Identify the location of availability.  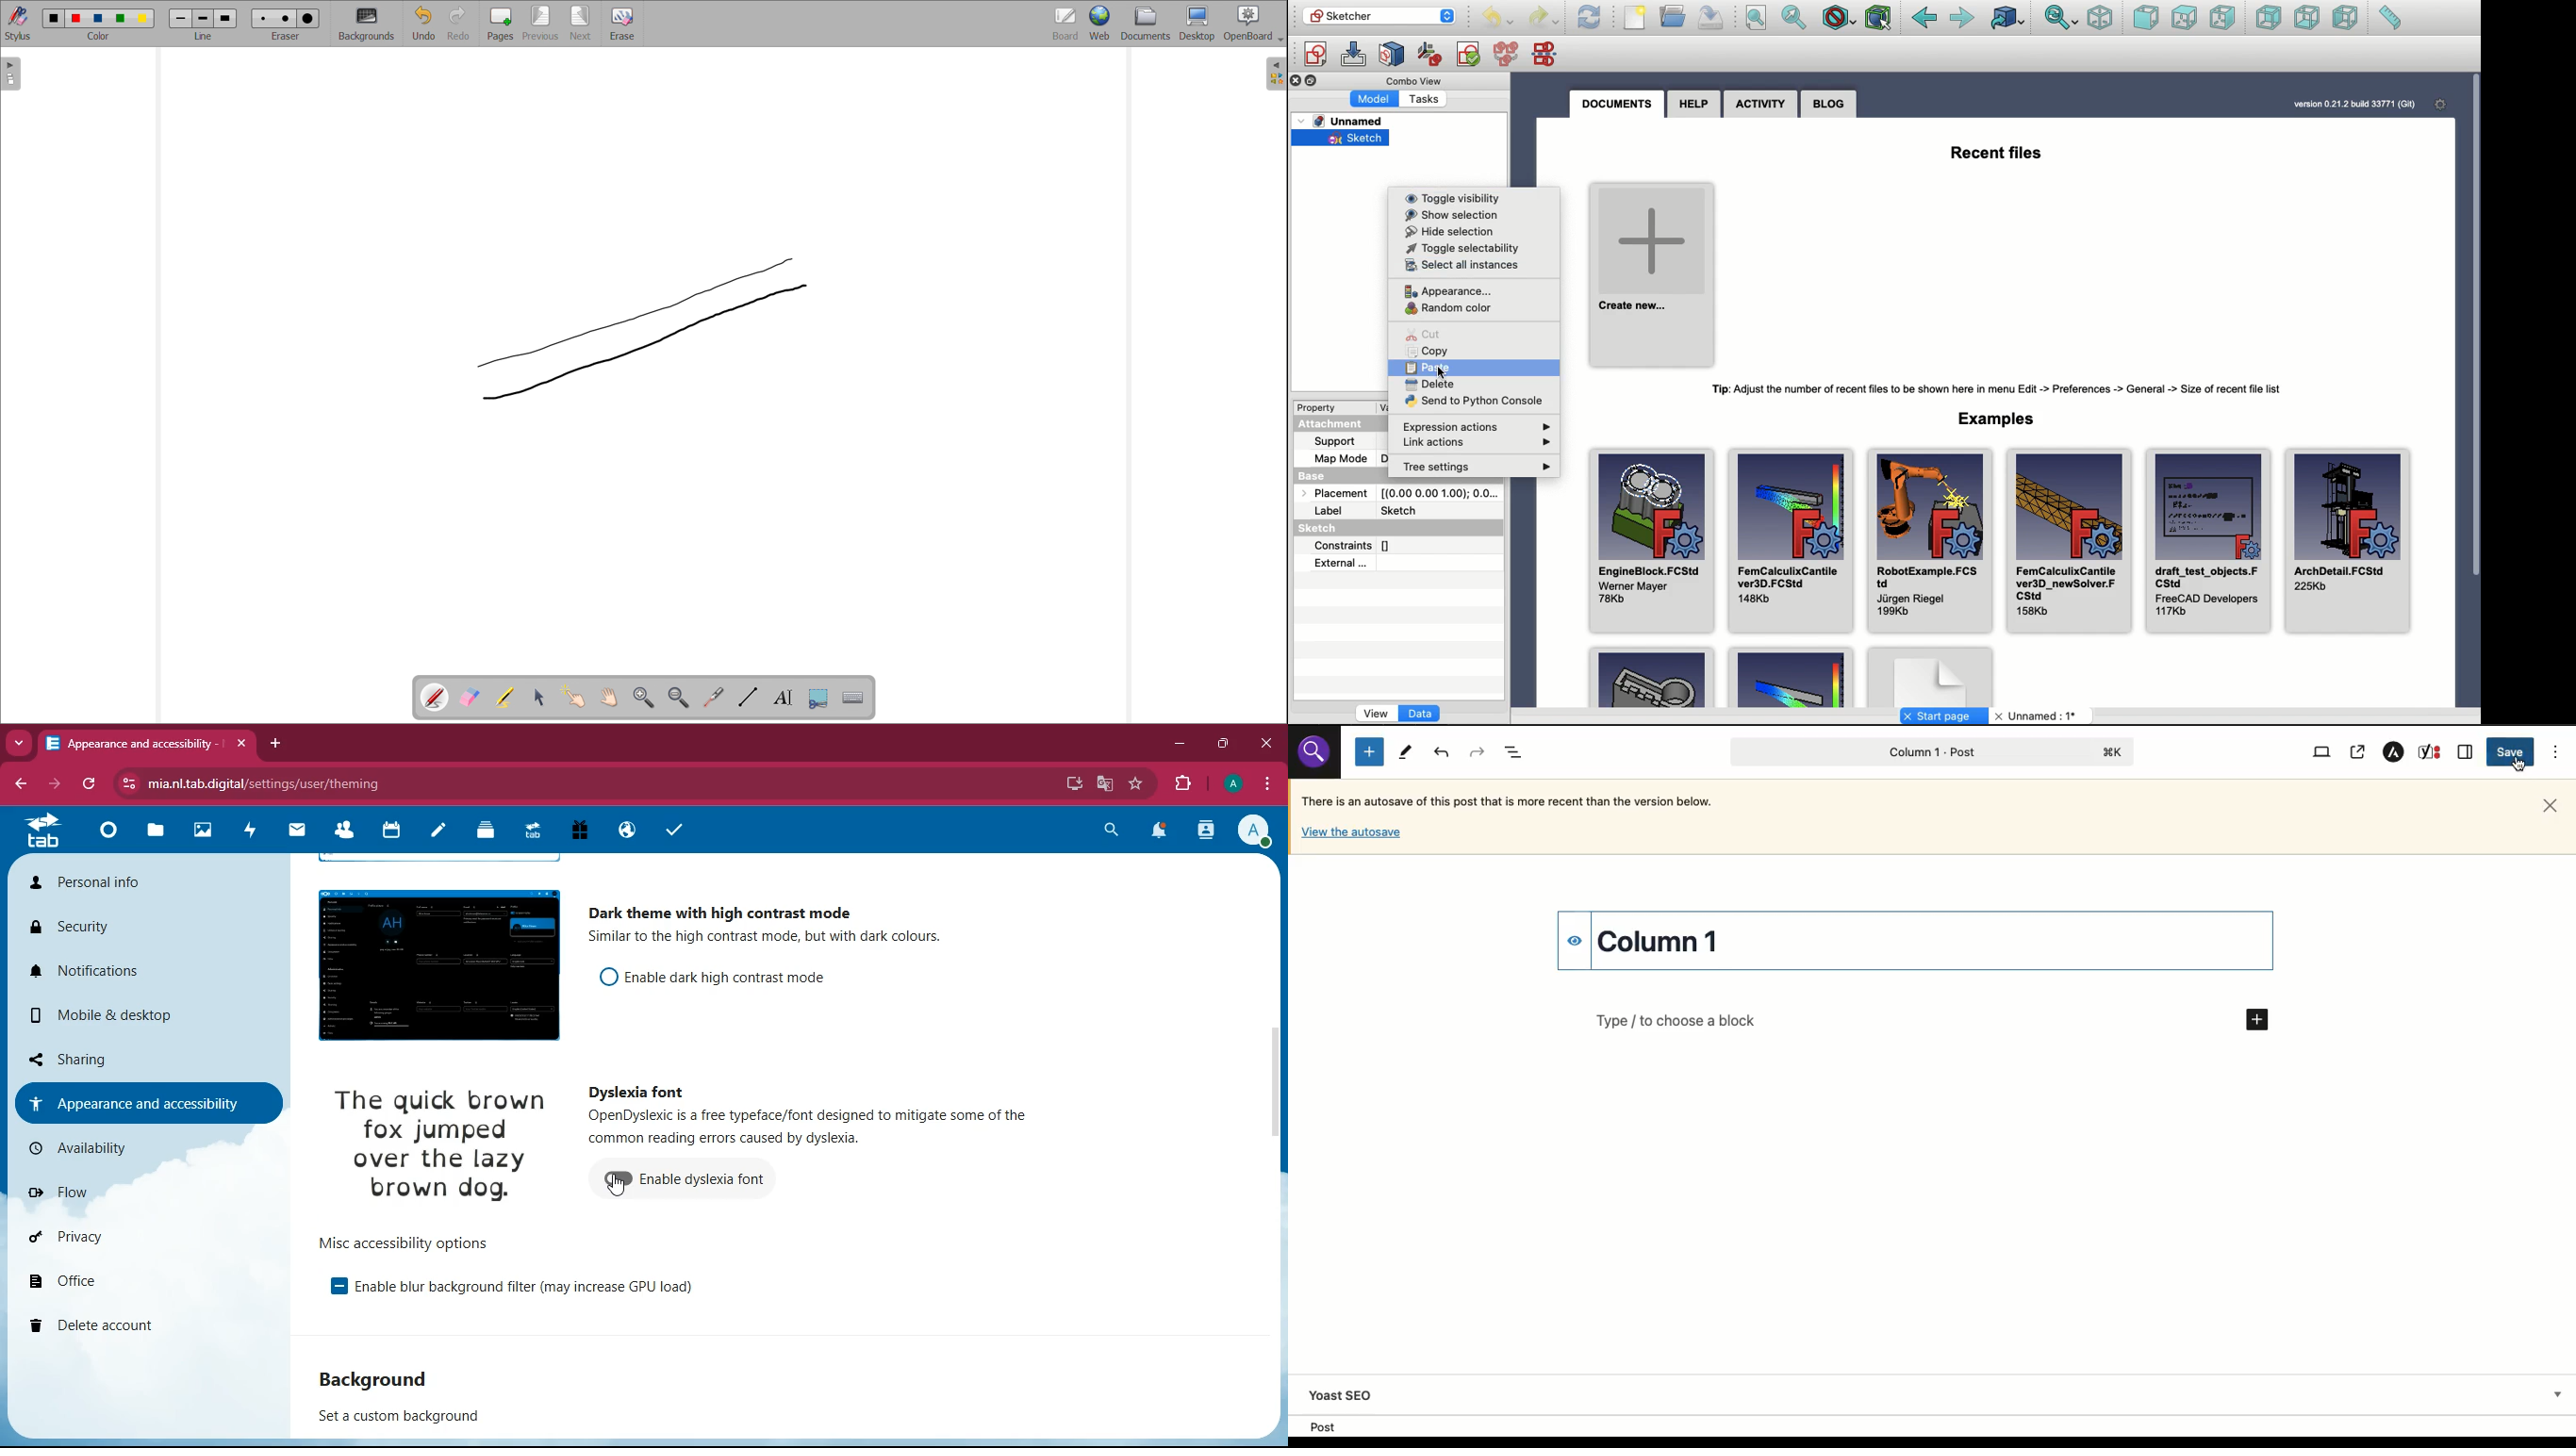
(129, 1154).